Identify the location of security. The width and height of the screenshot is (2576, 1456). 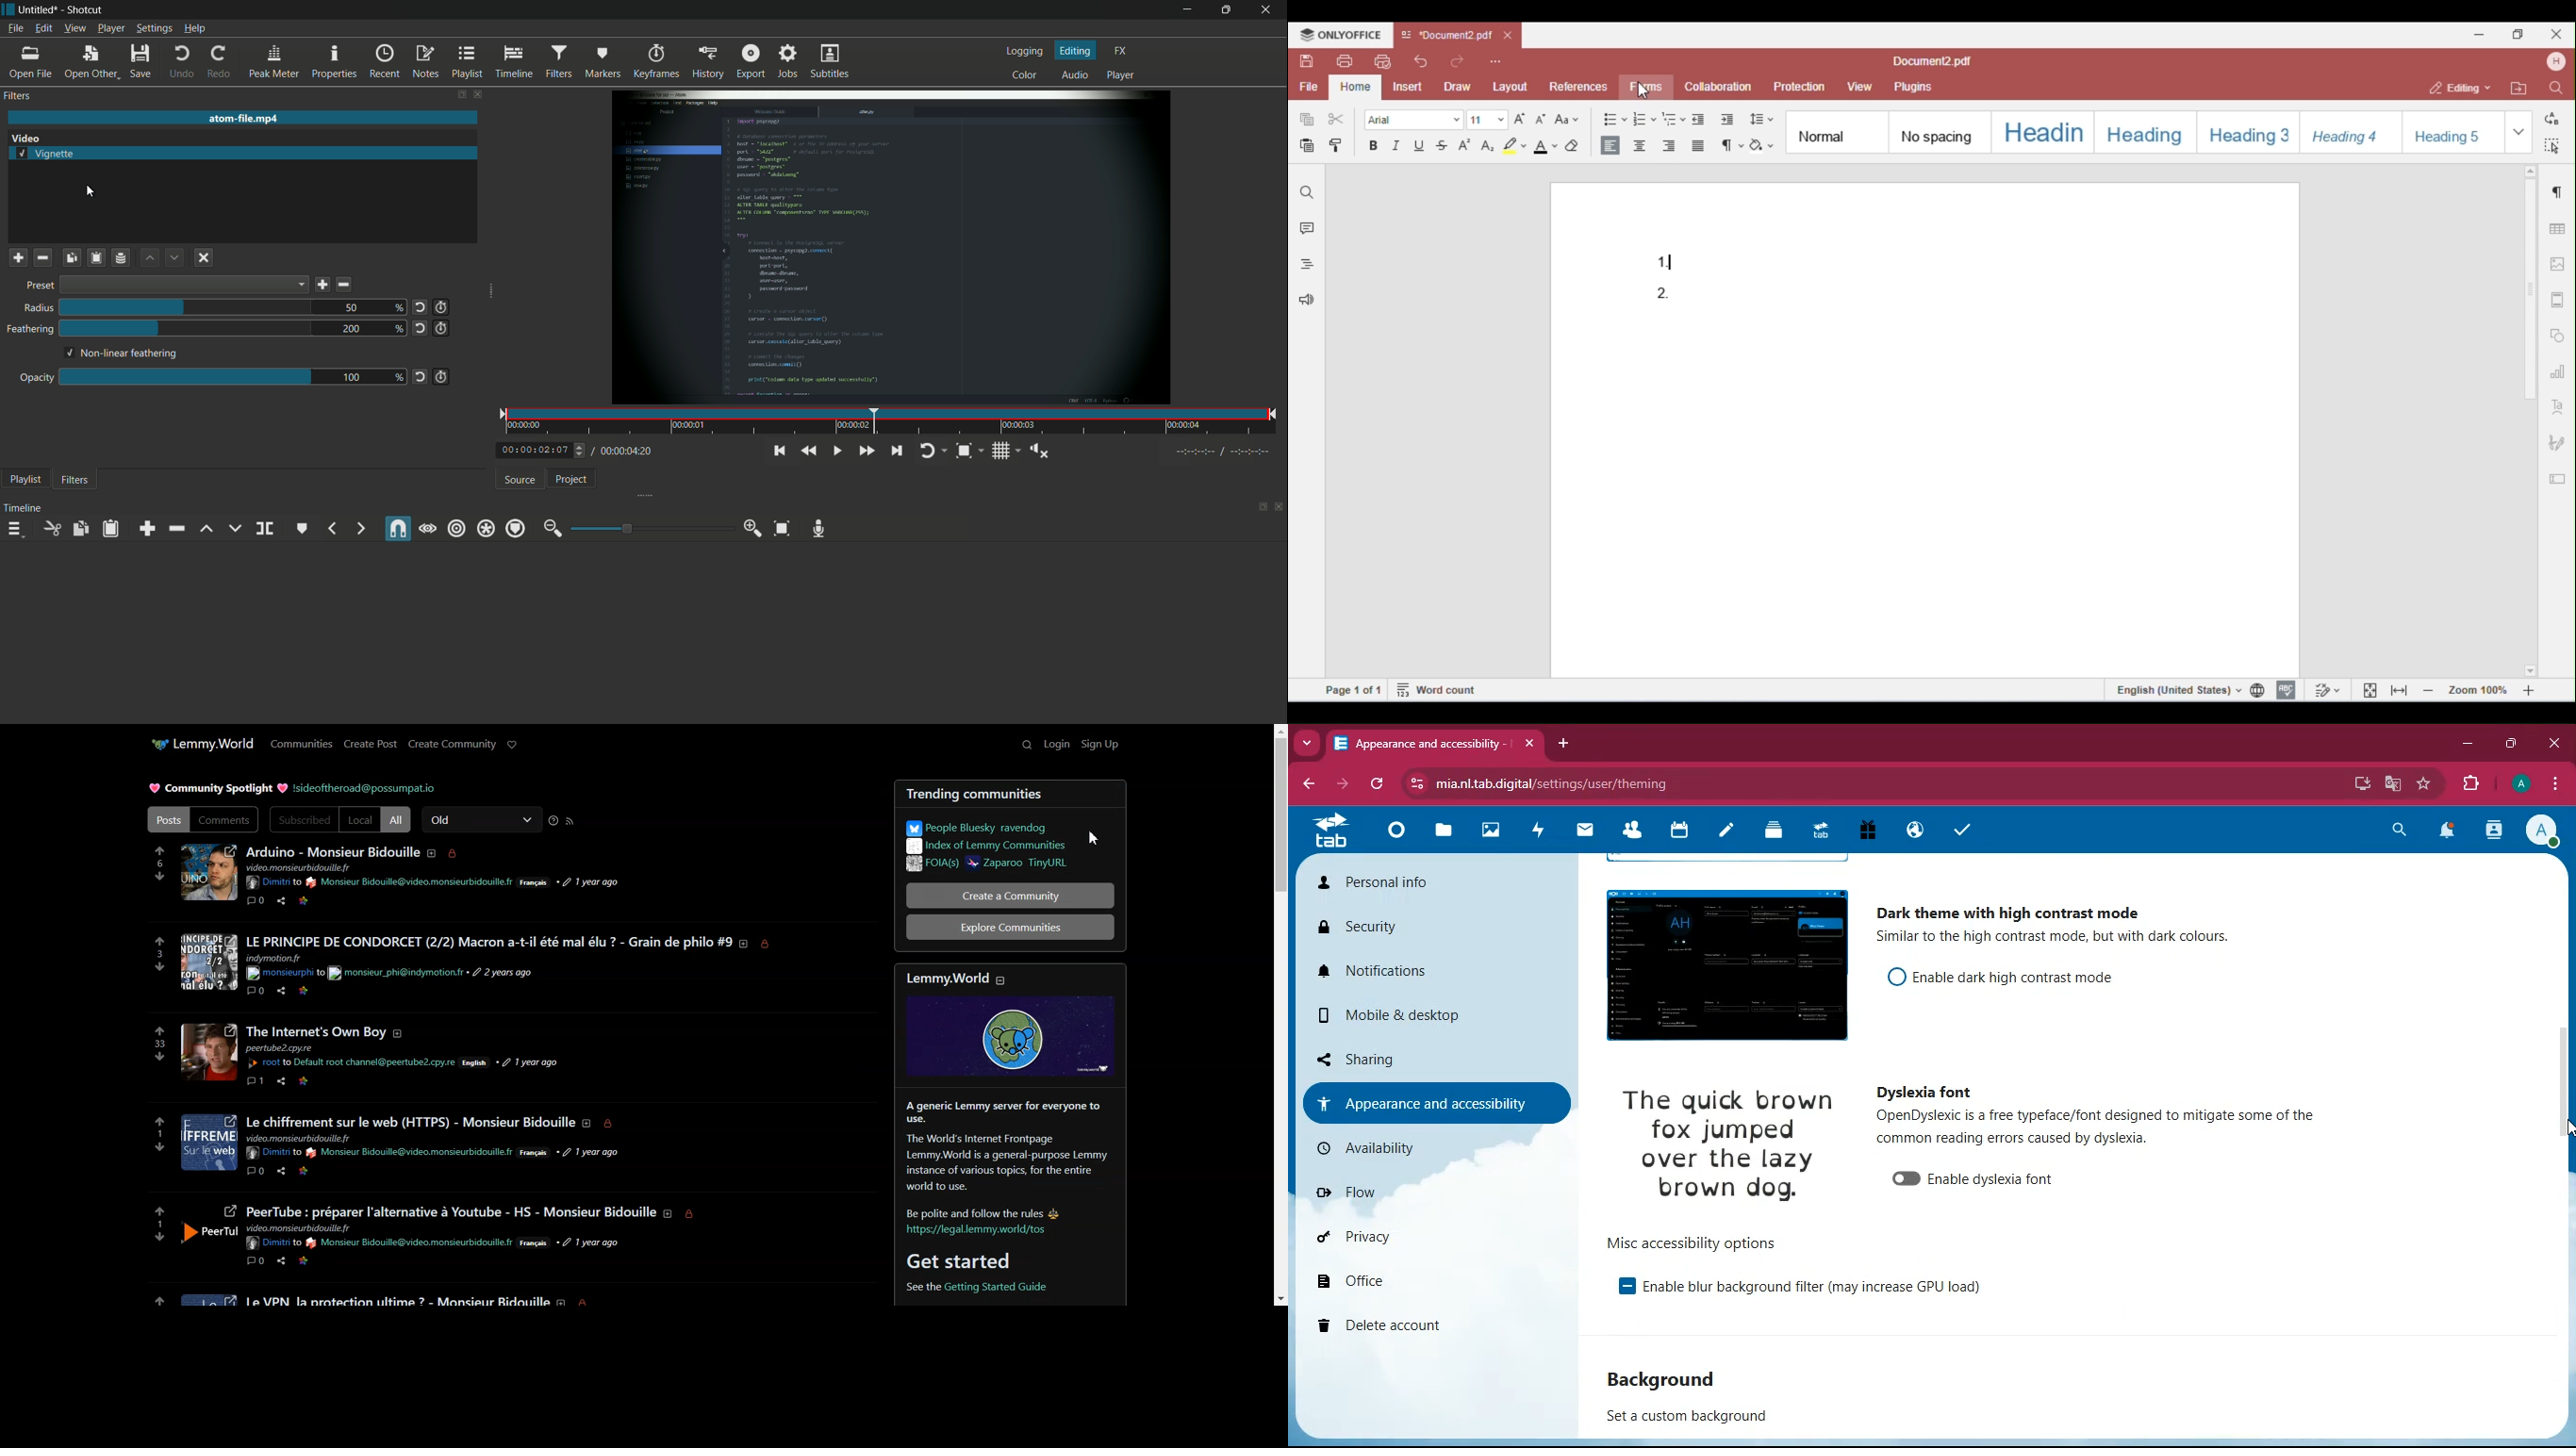
(1412, 926).